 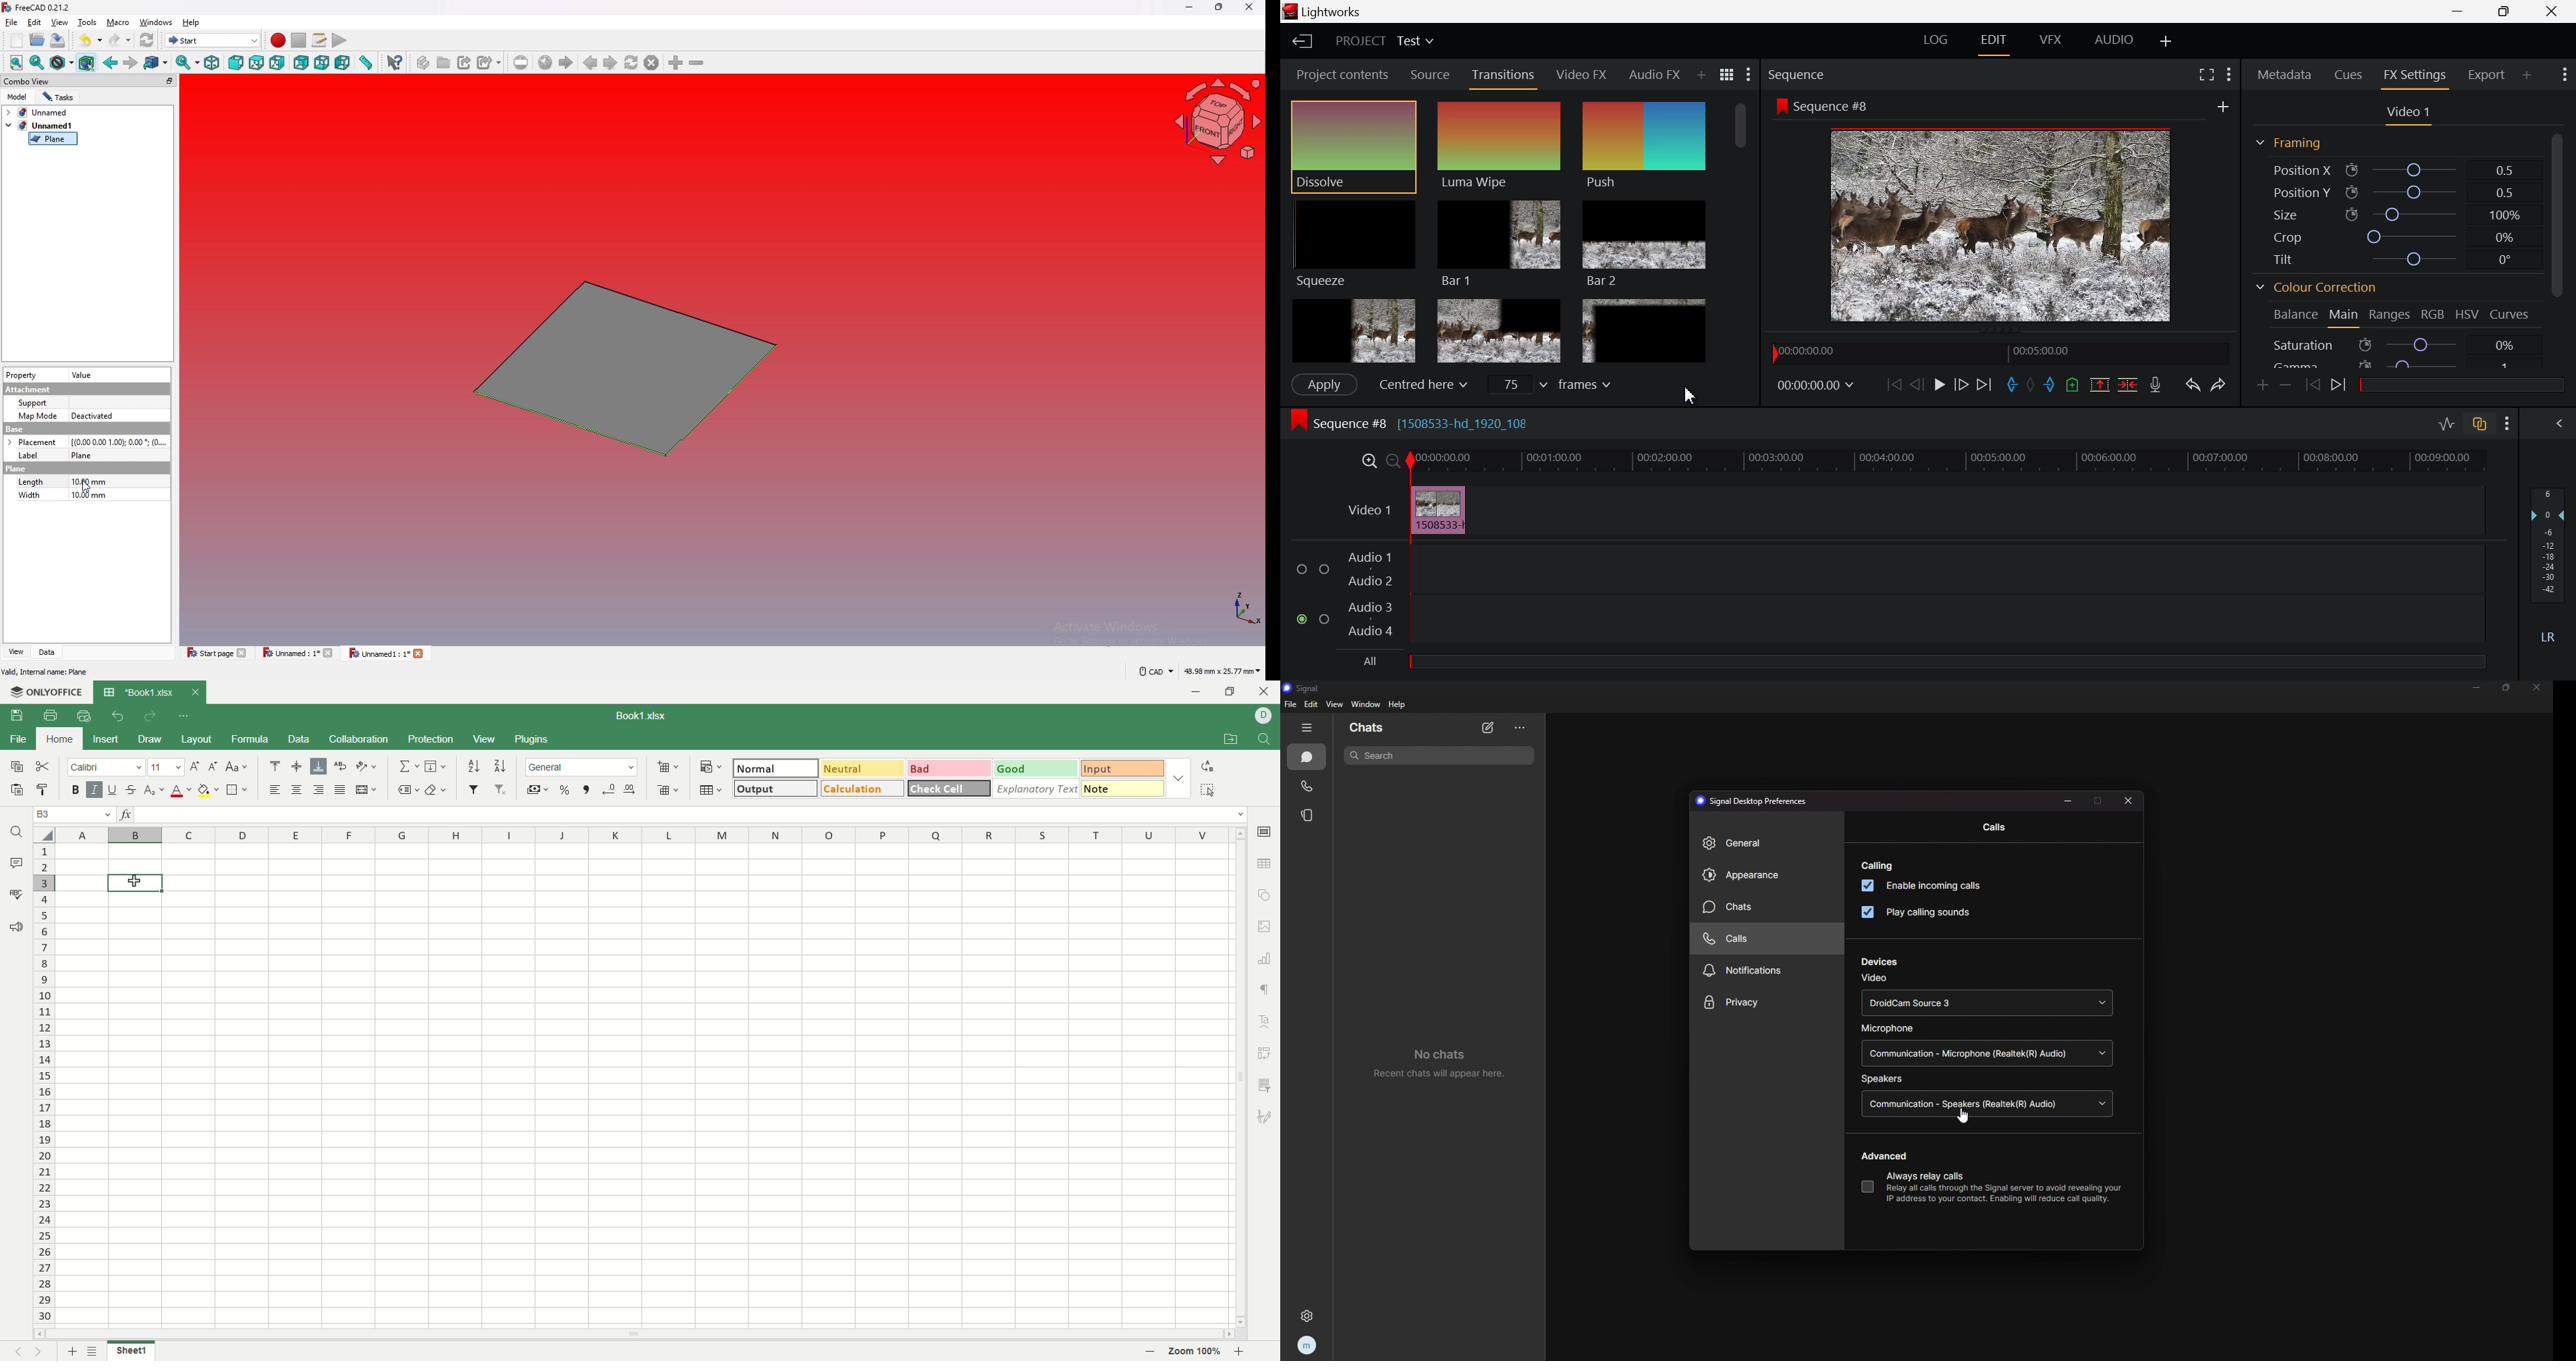 What do you see at coordinates (1180, 778) in the screenshot?
I see `style options` at bounding box center [1180, 778].